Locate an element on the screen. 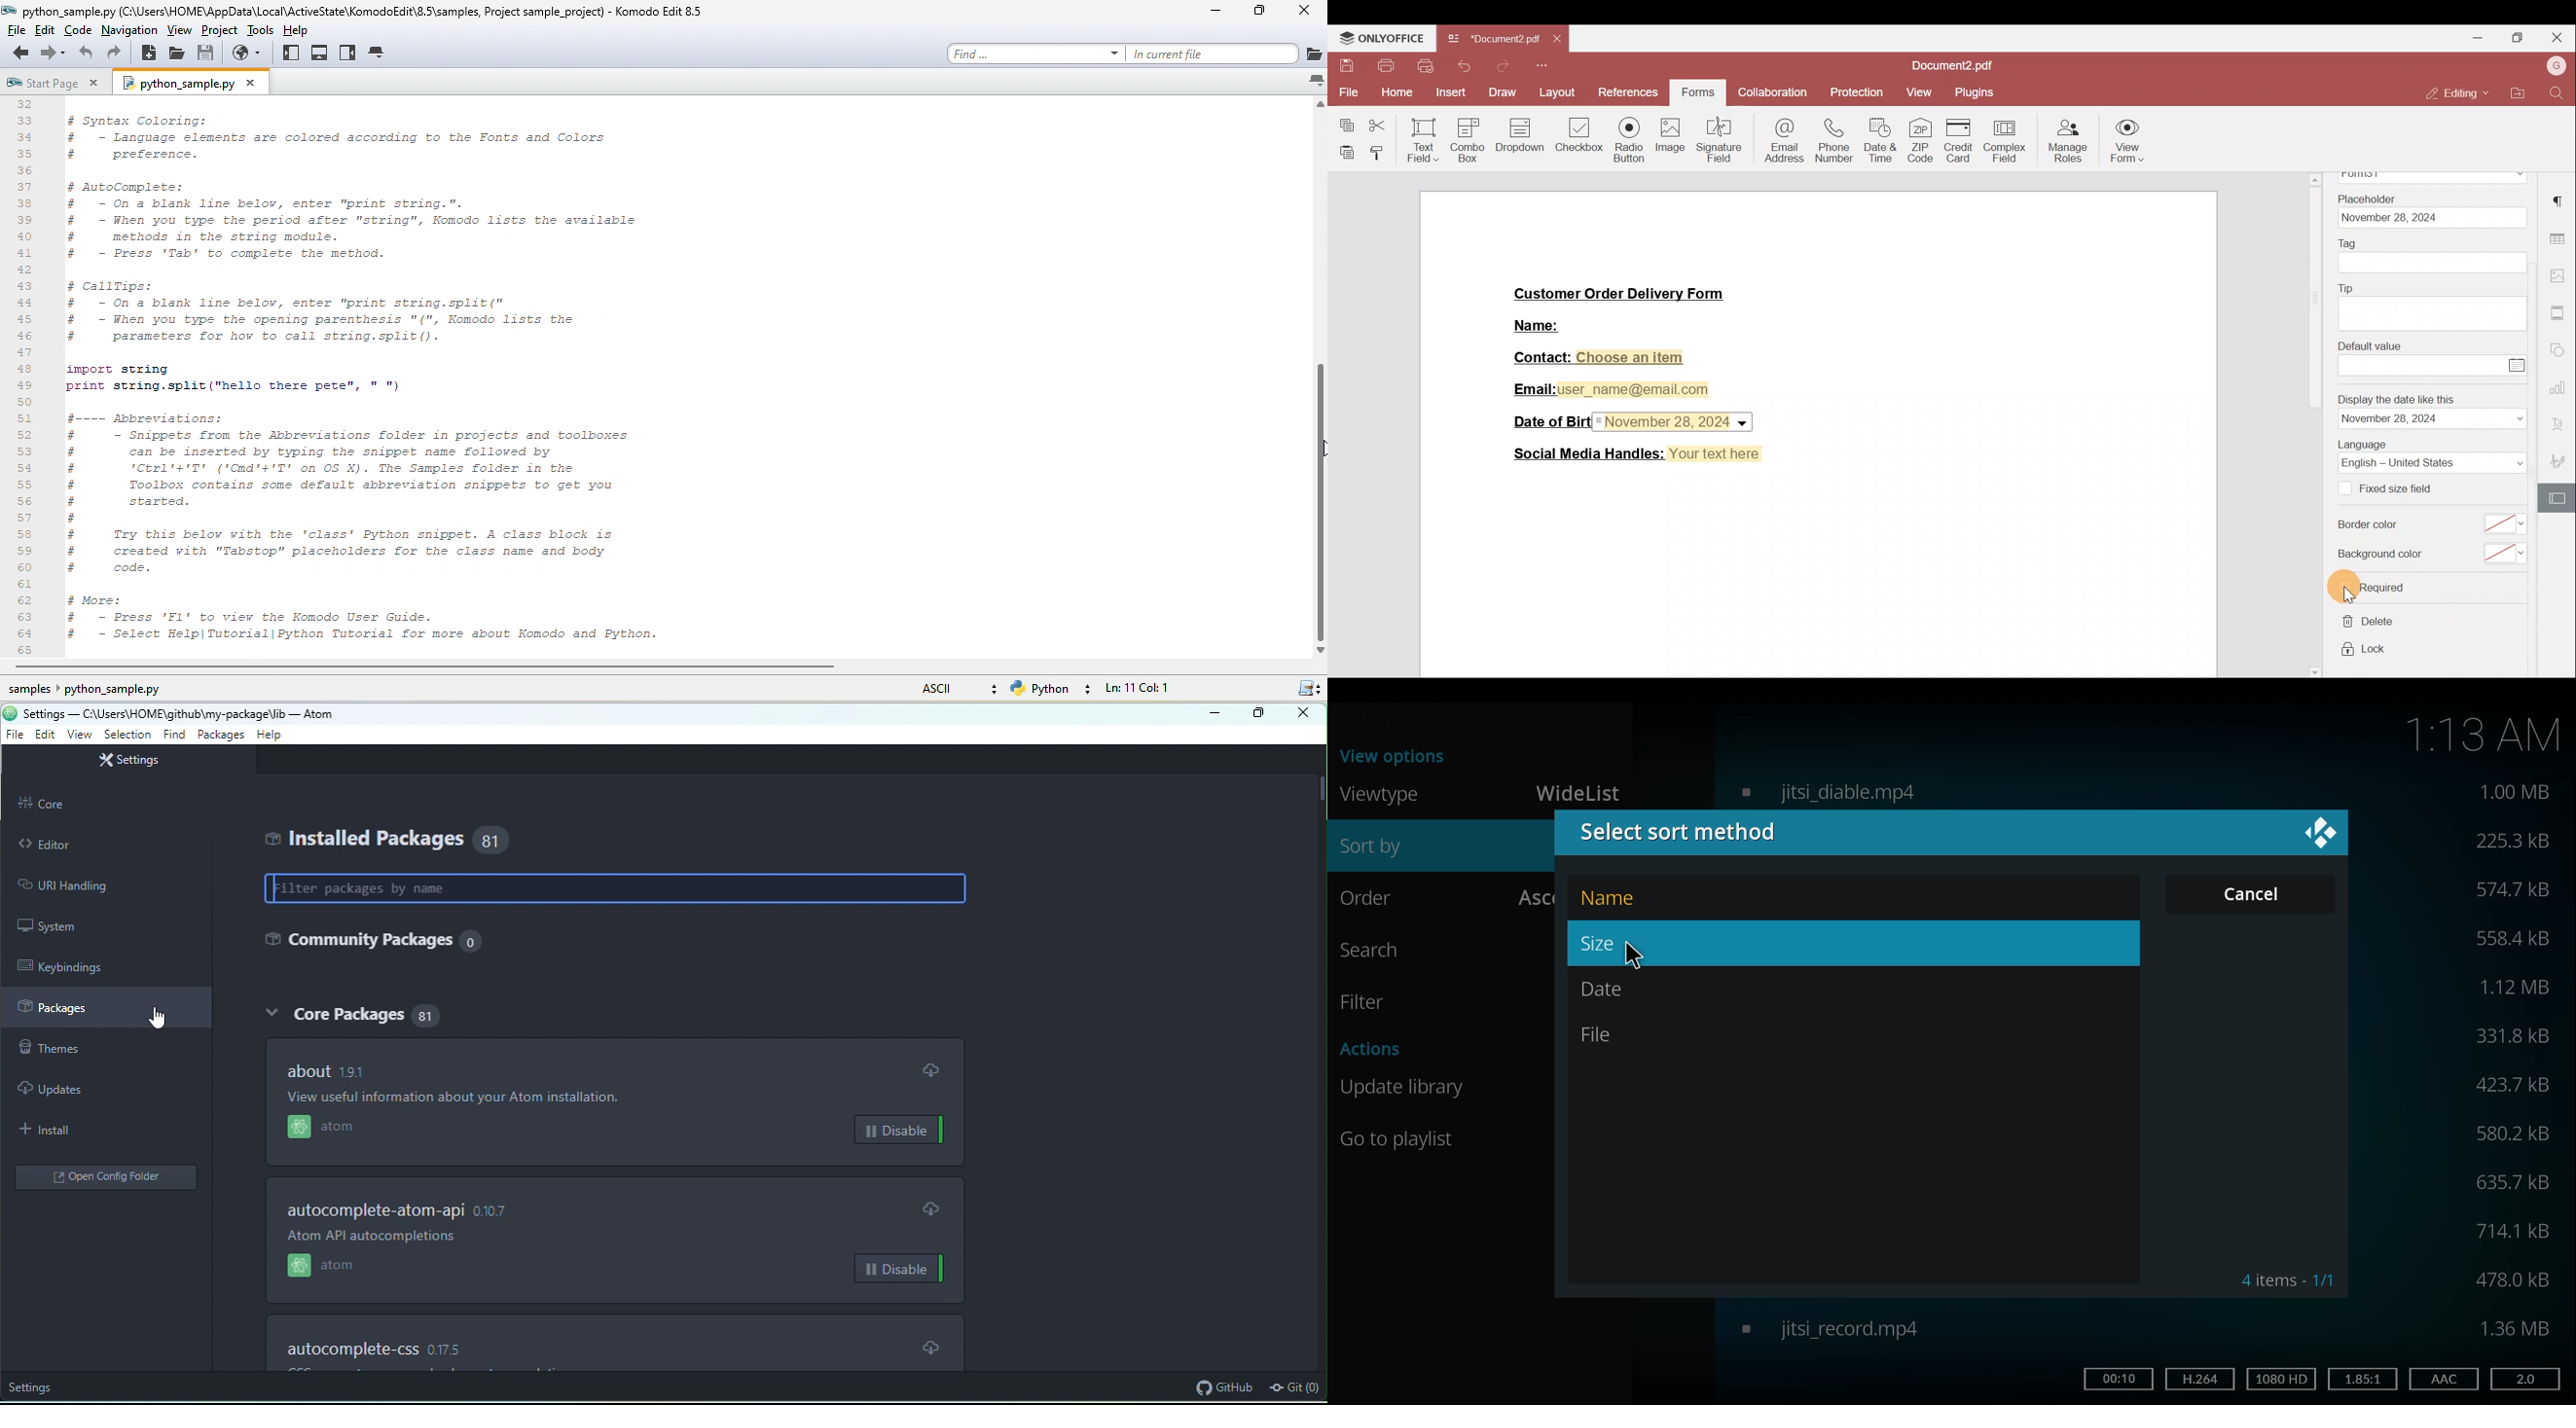  View form is located at coordinates (2125, 144).